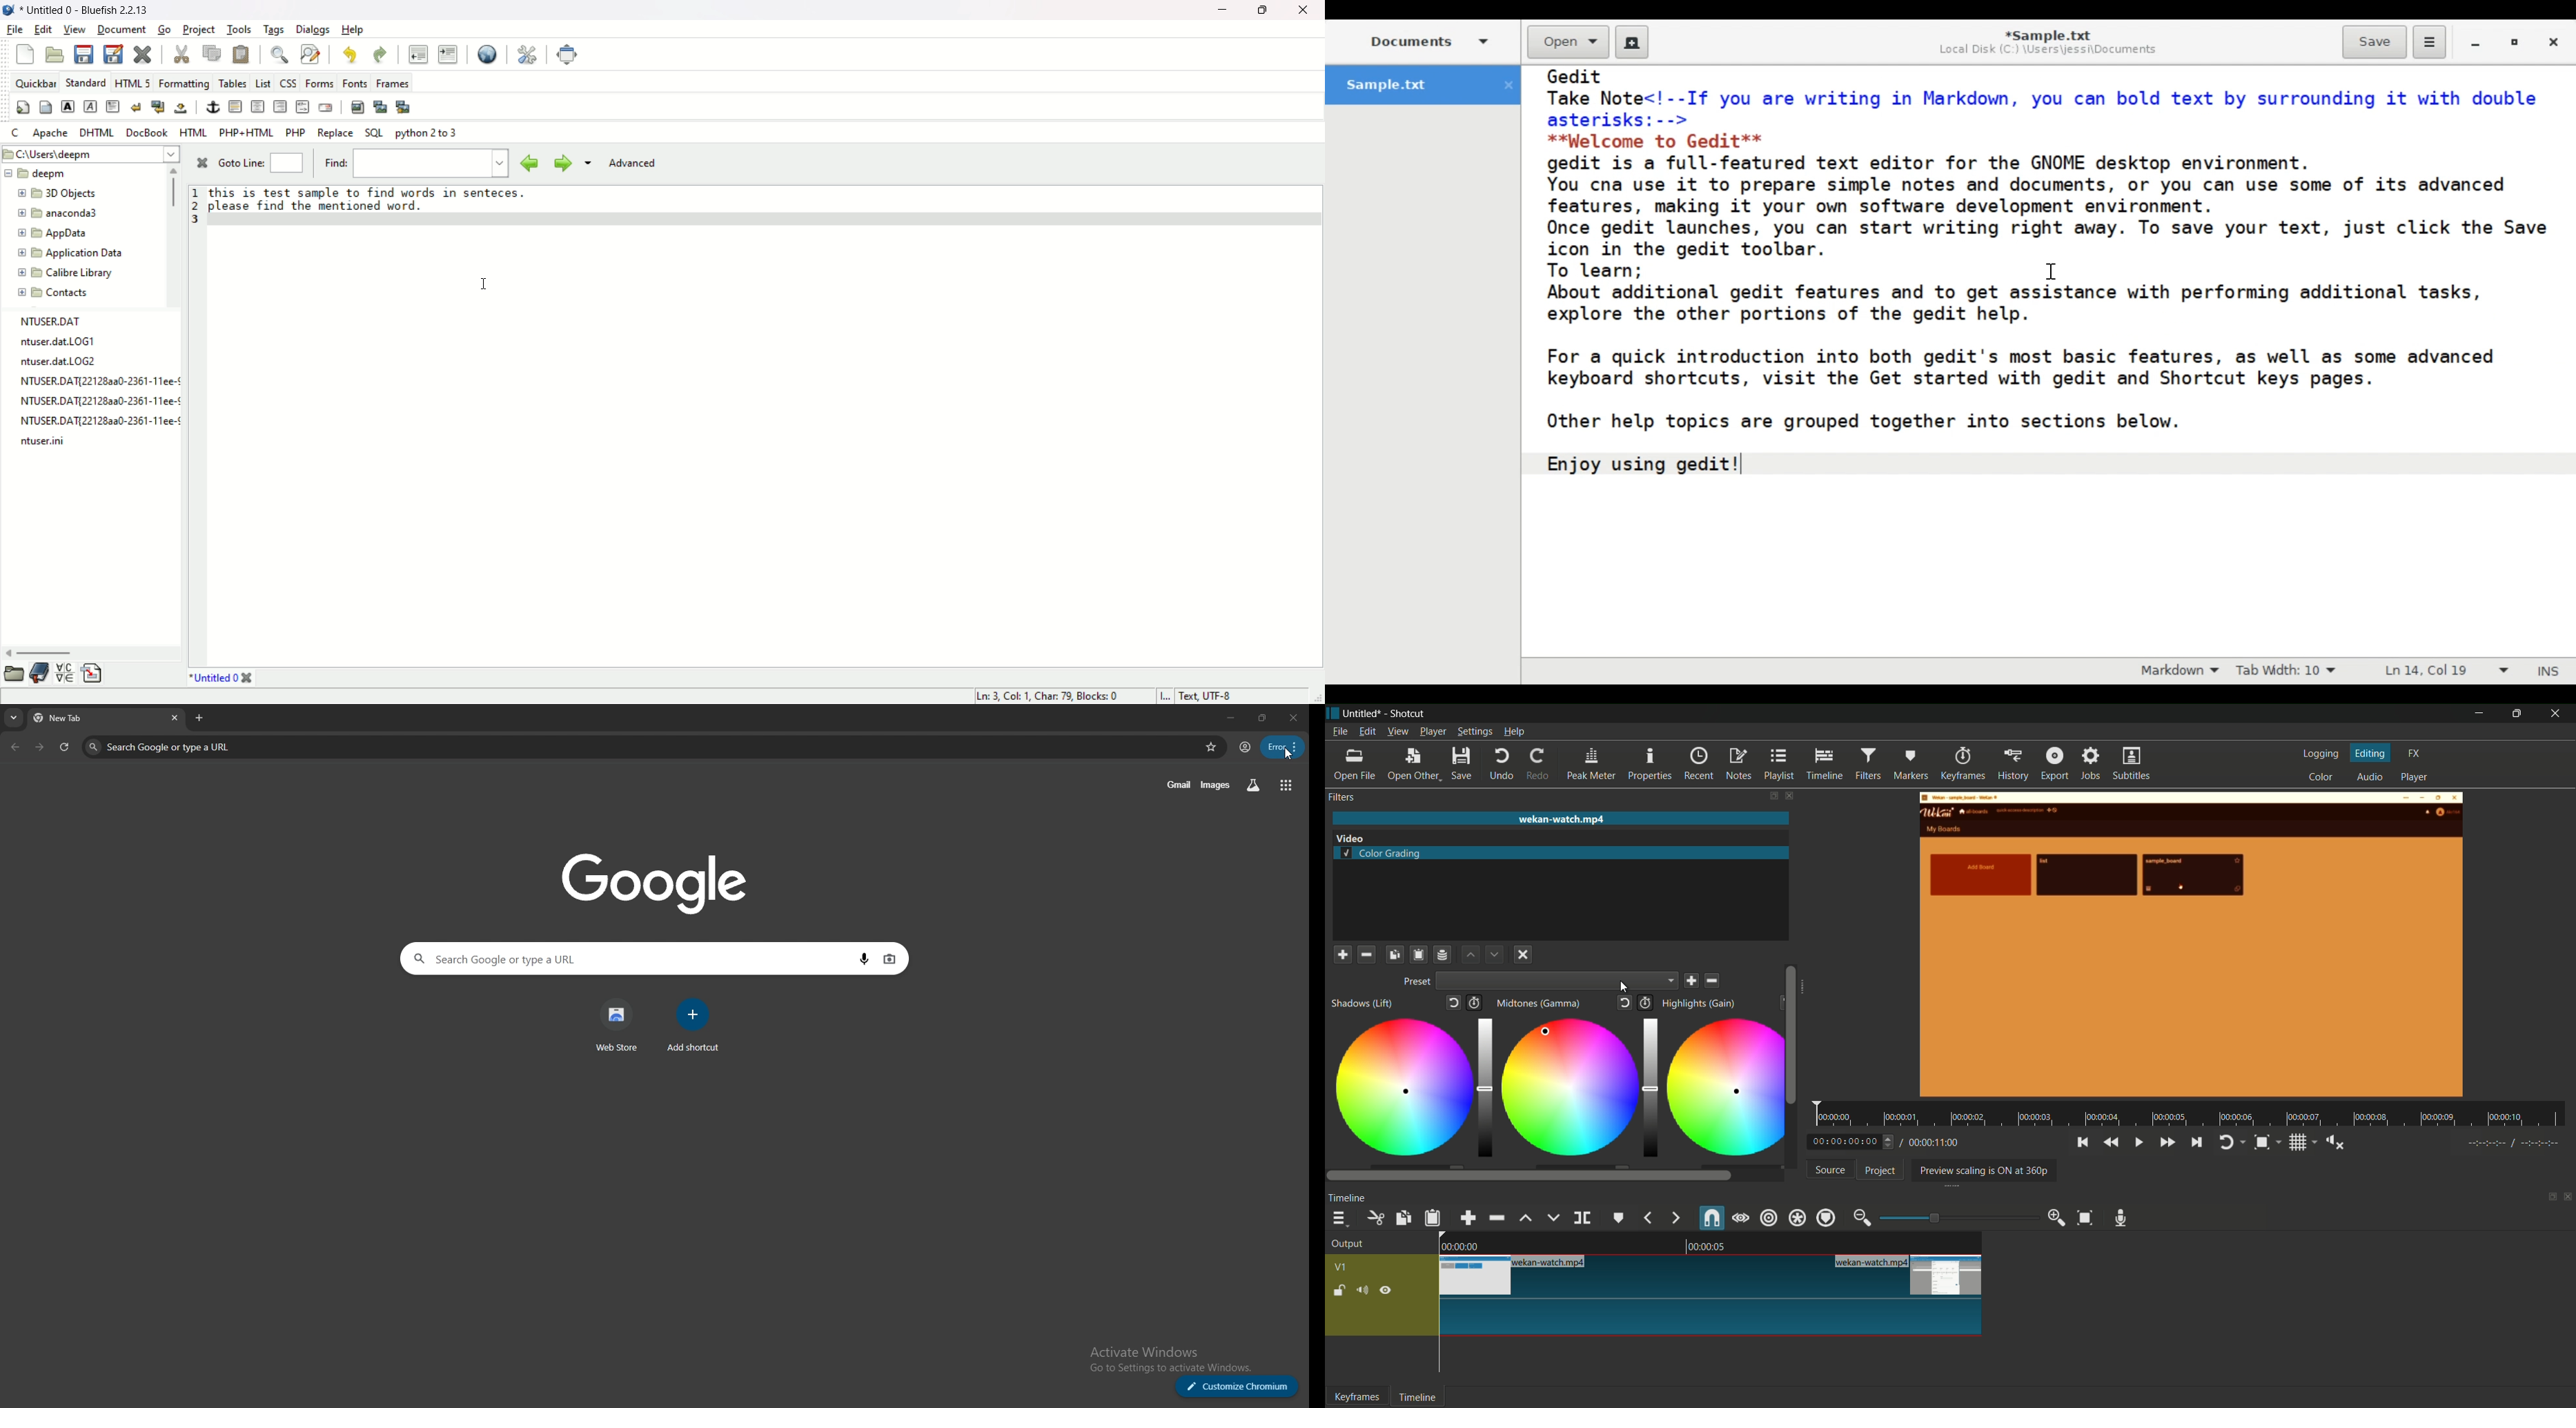 This screenshot has height=1428, width=2576. Describe the element at coordinates (1228, 718) in the screenshot. I see `minimize` at that location.